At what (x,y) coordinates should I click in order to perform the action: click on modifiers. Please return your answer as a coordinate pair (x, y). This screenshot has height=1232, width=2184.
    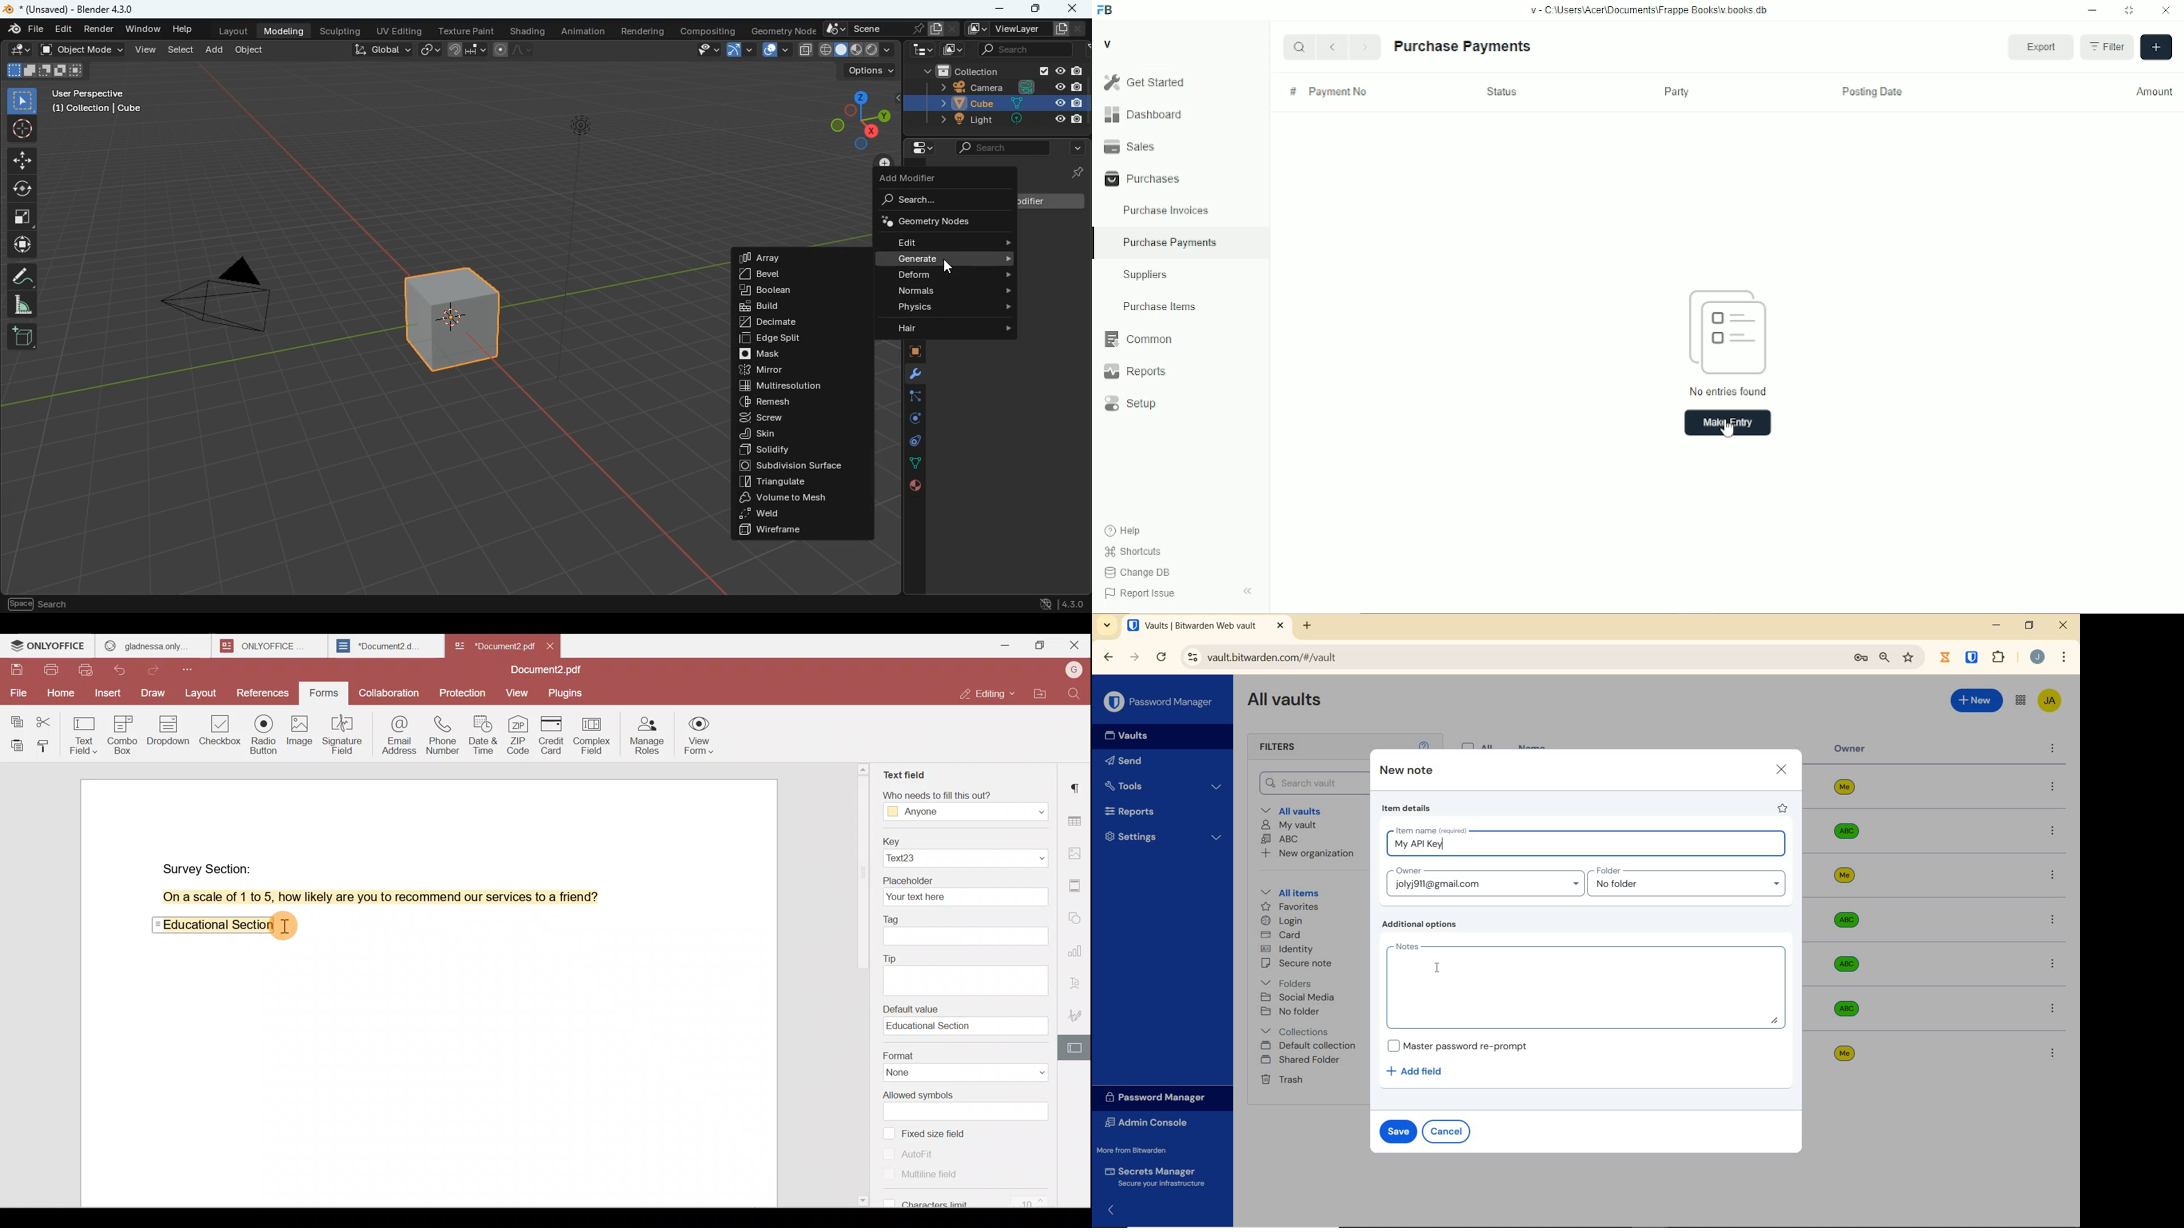
    Looking at the image, I should click on (908, 376).